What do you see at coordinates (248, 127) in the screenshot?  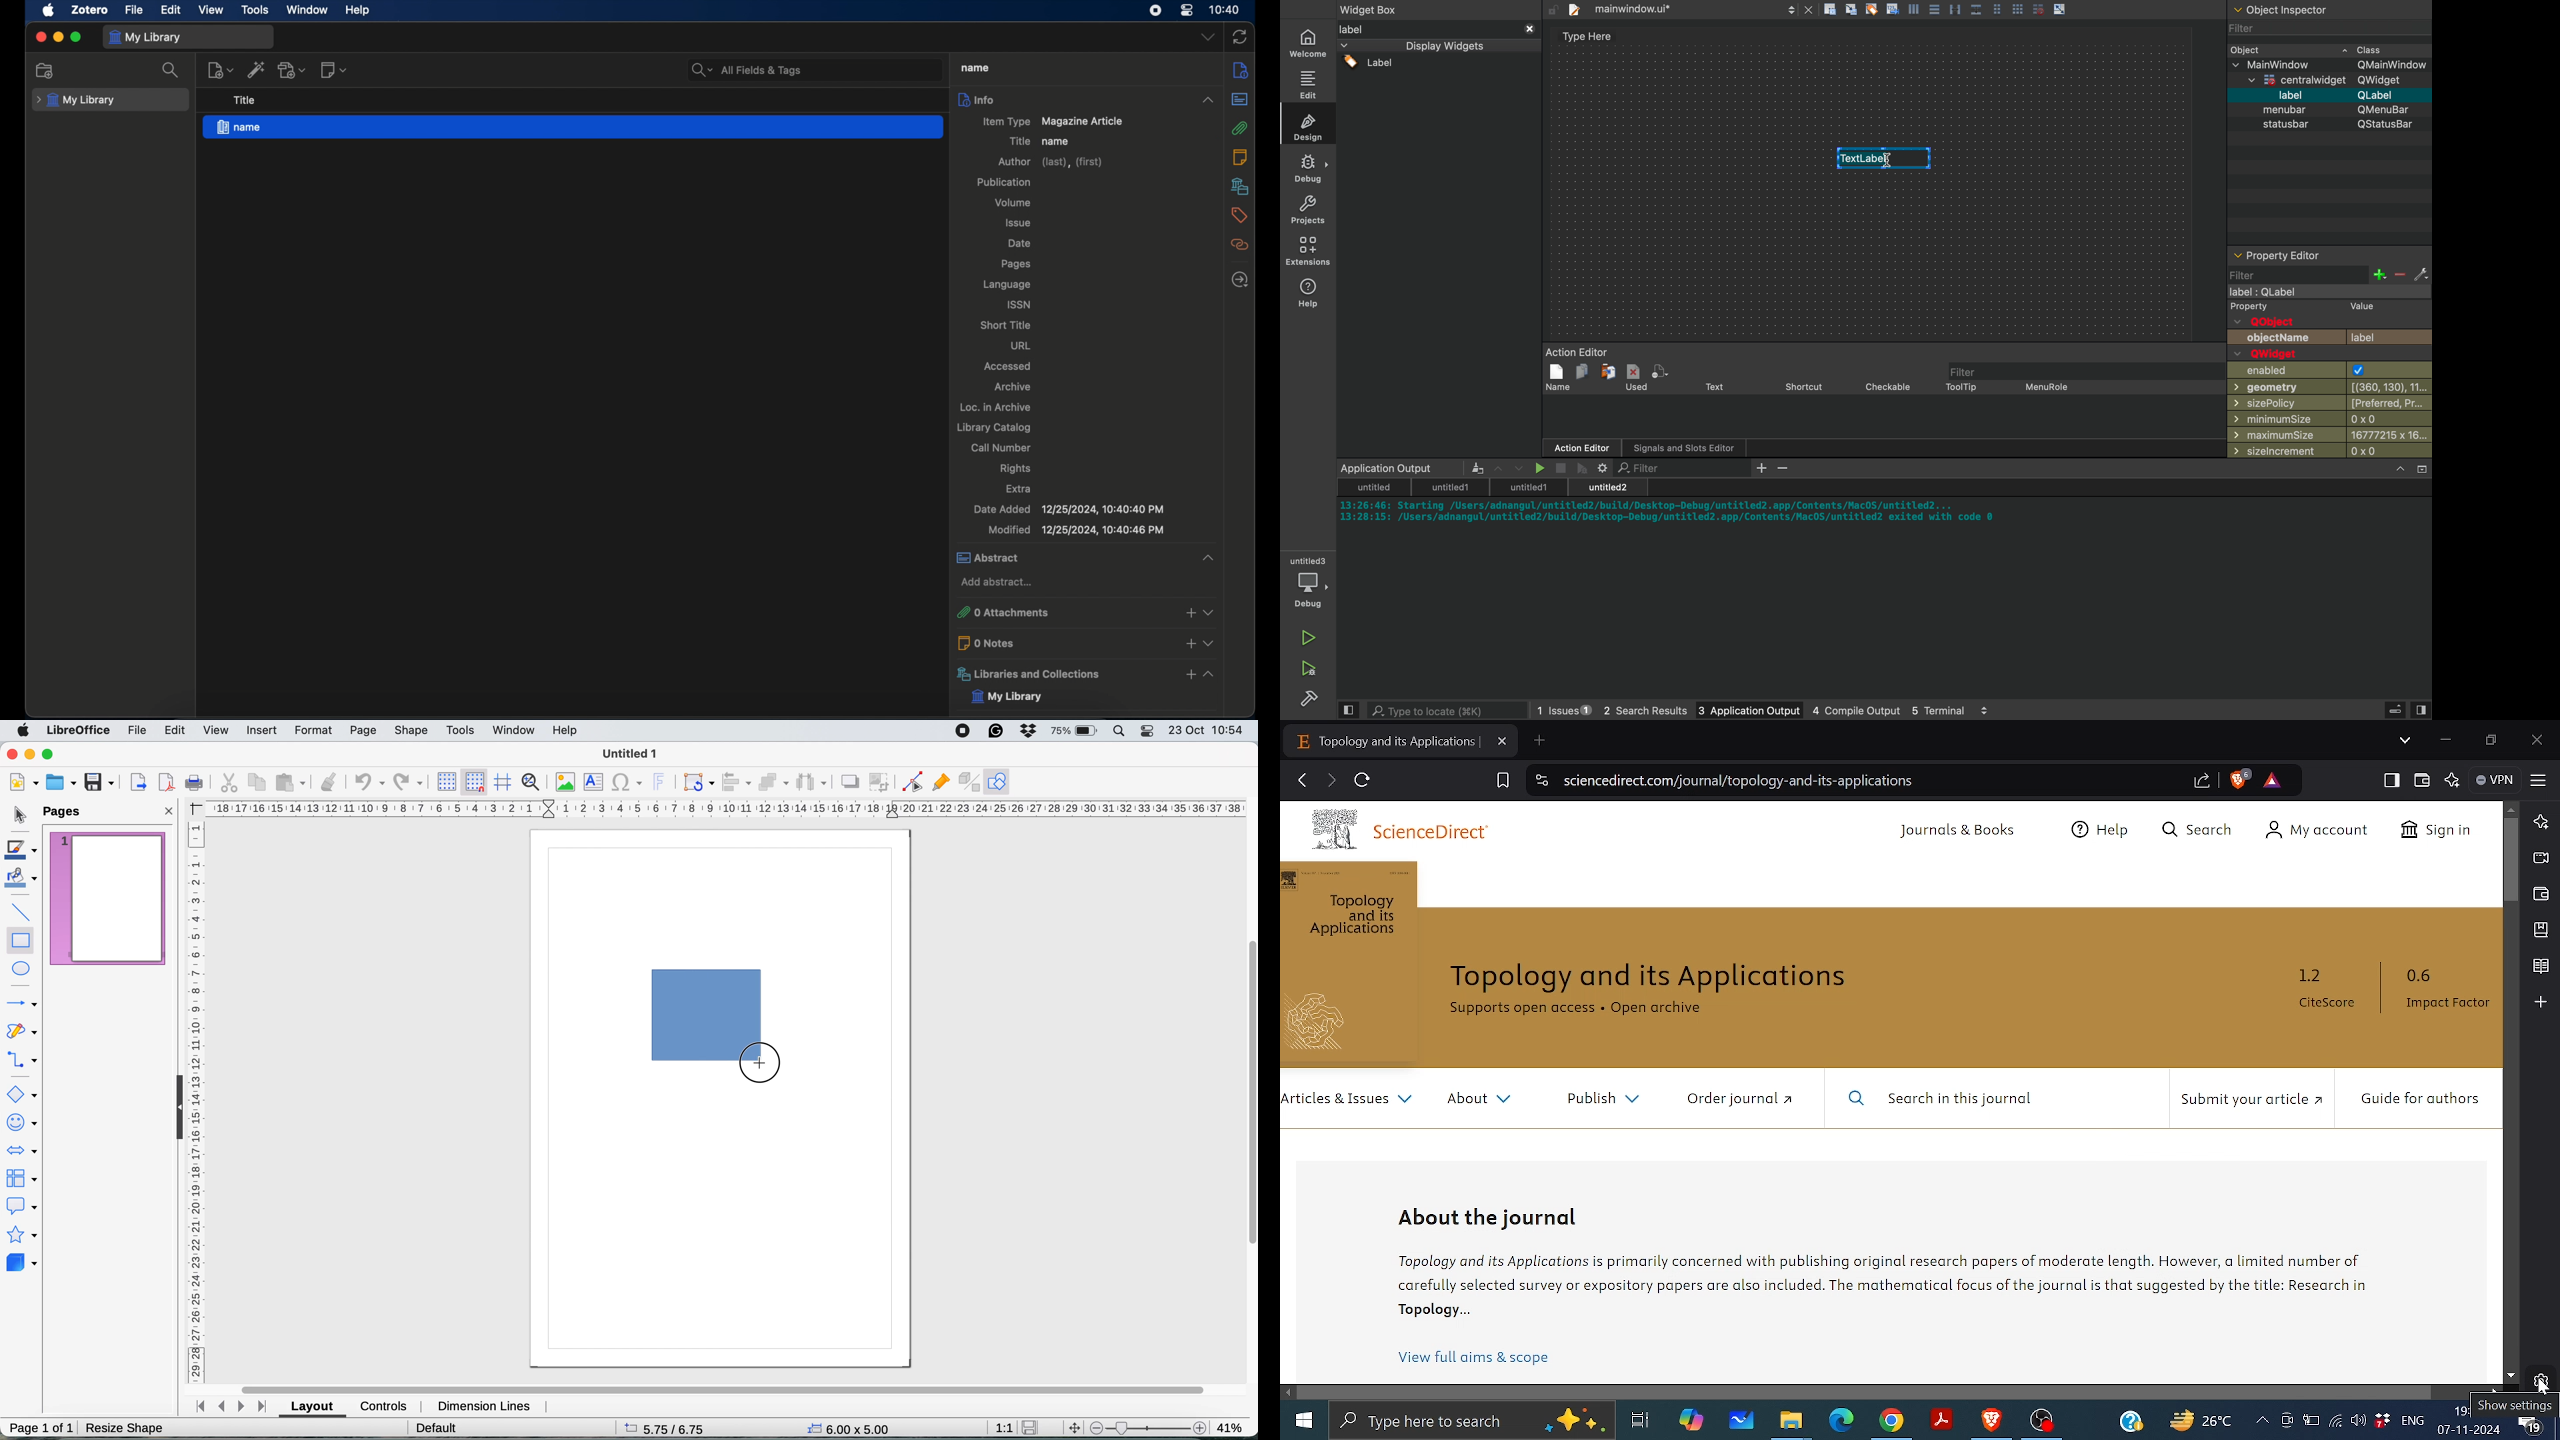 I see `magazine article - name` at bounding box center [248, 127].